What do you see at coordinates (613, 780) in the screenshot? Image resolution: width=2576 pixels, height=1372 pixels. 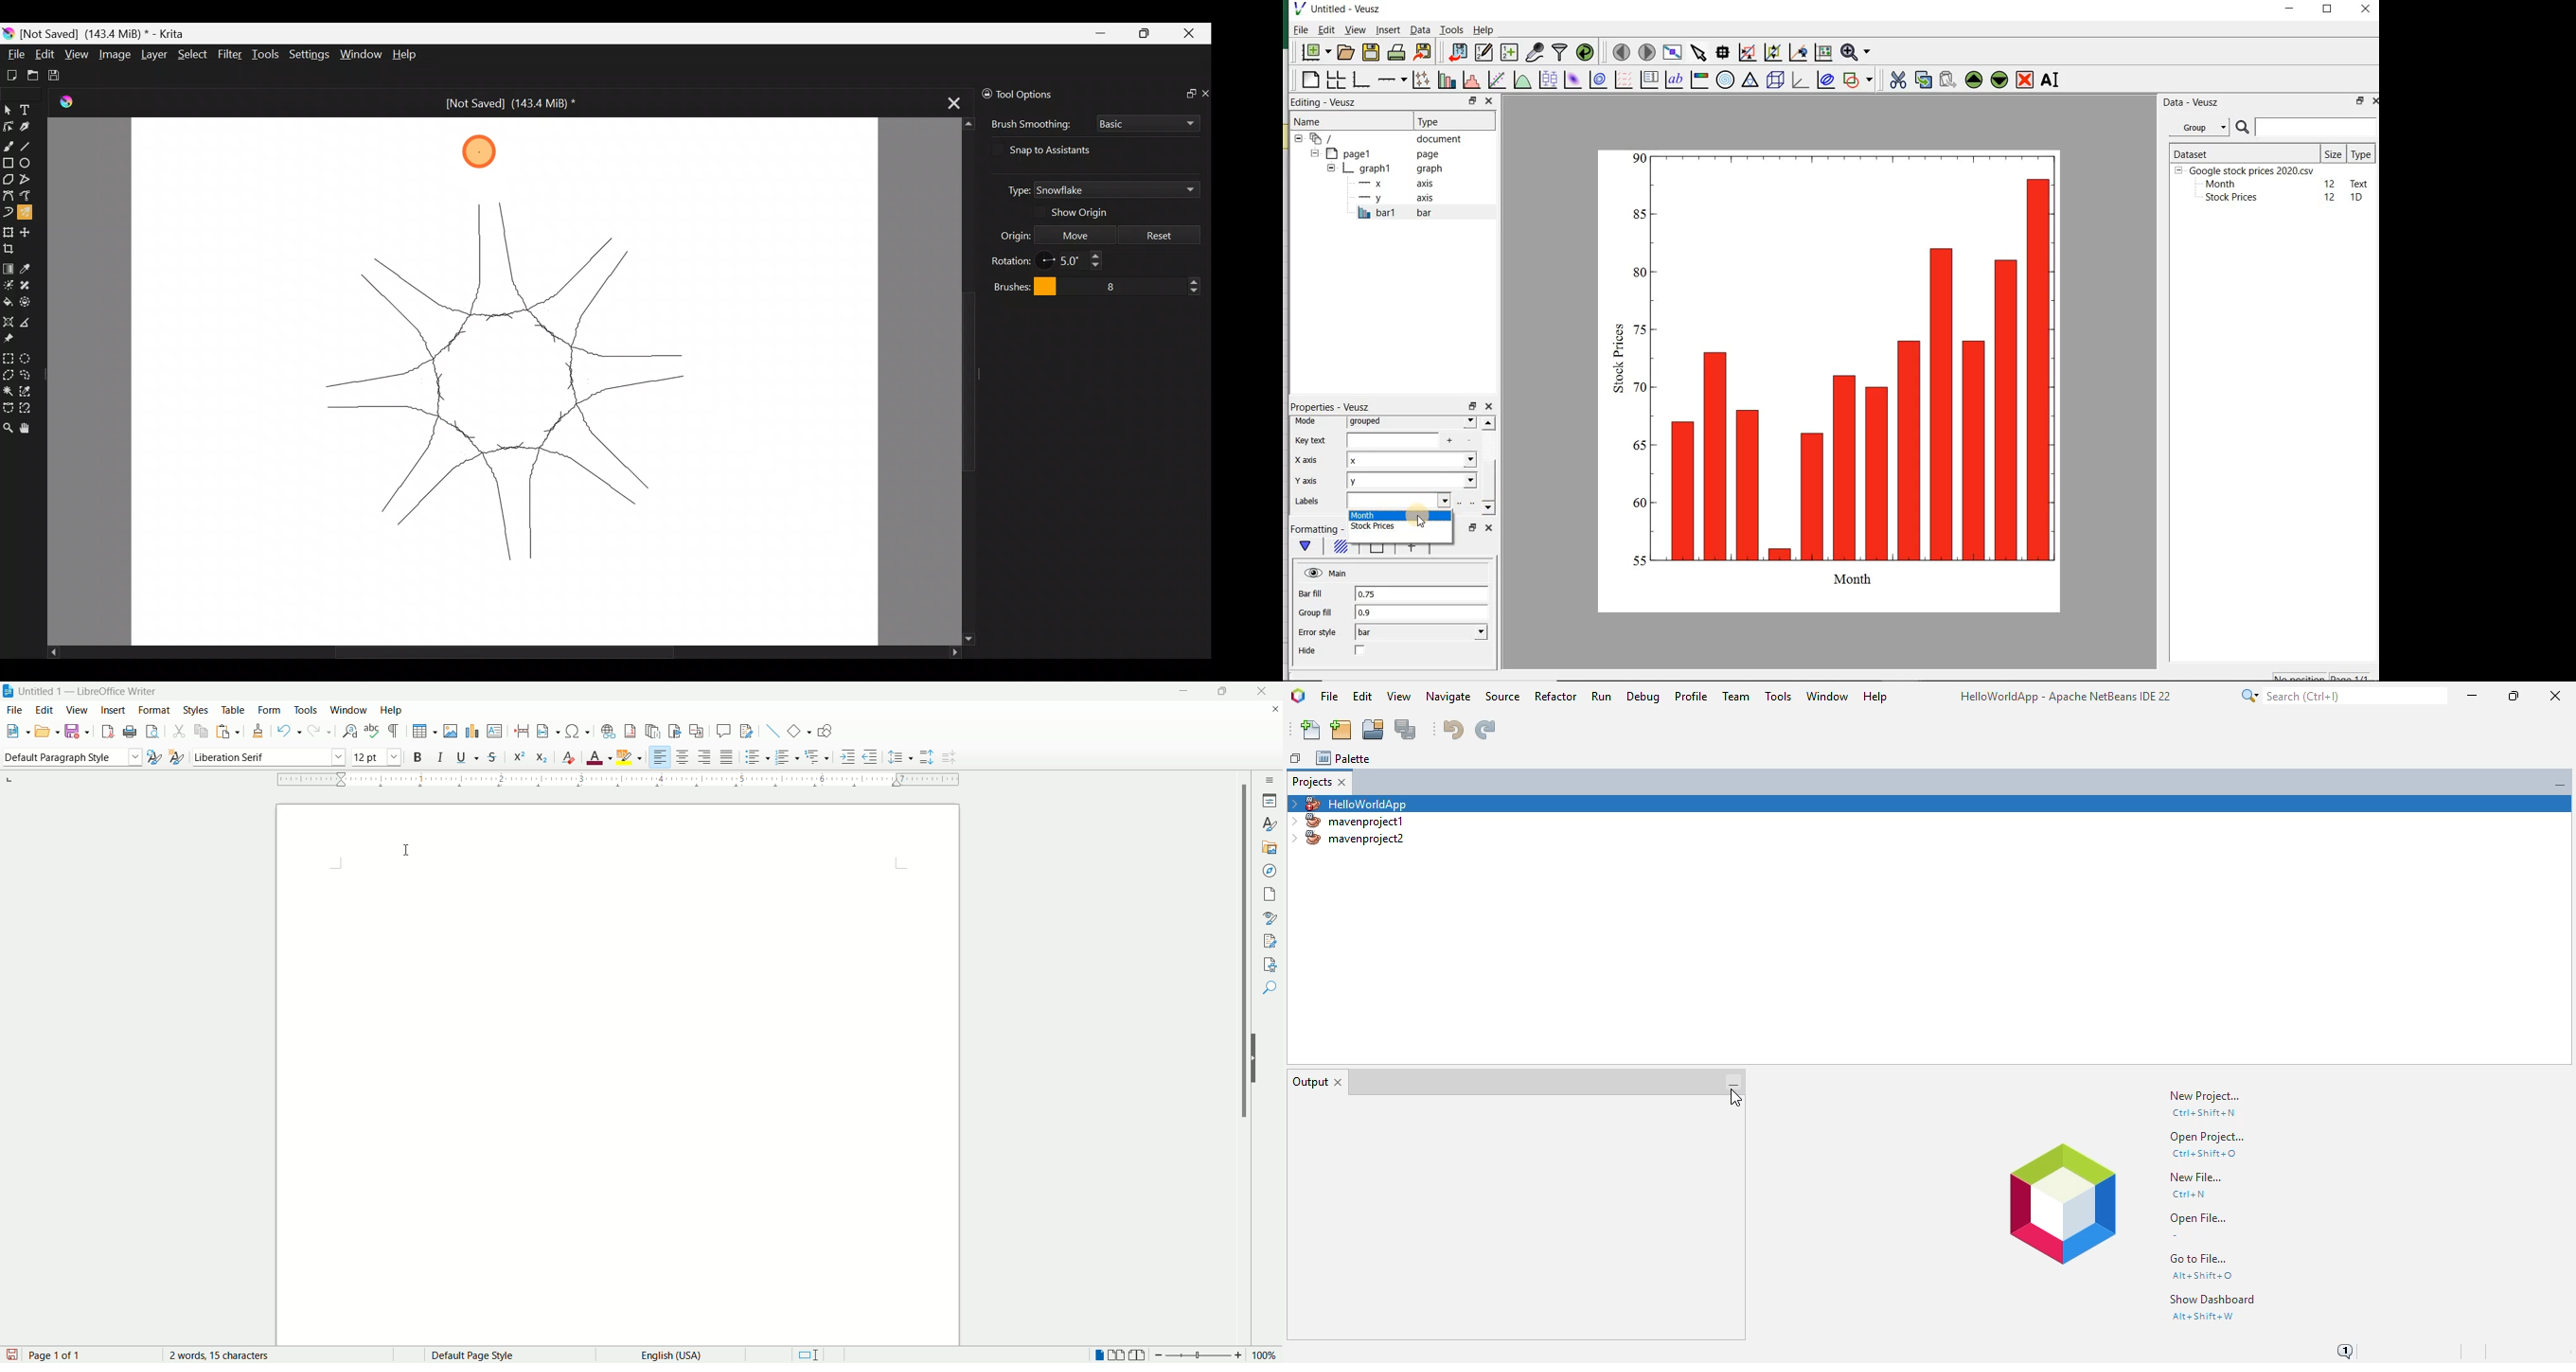 I see `ruler` at bounding box center [613, 780].